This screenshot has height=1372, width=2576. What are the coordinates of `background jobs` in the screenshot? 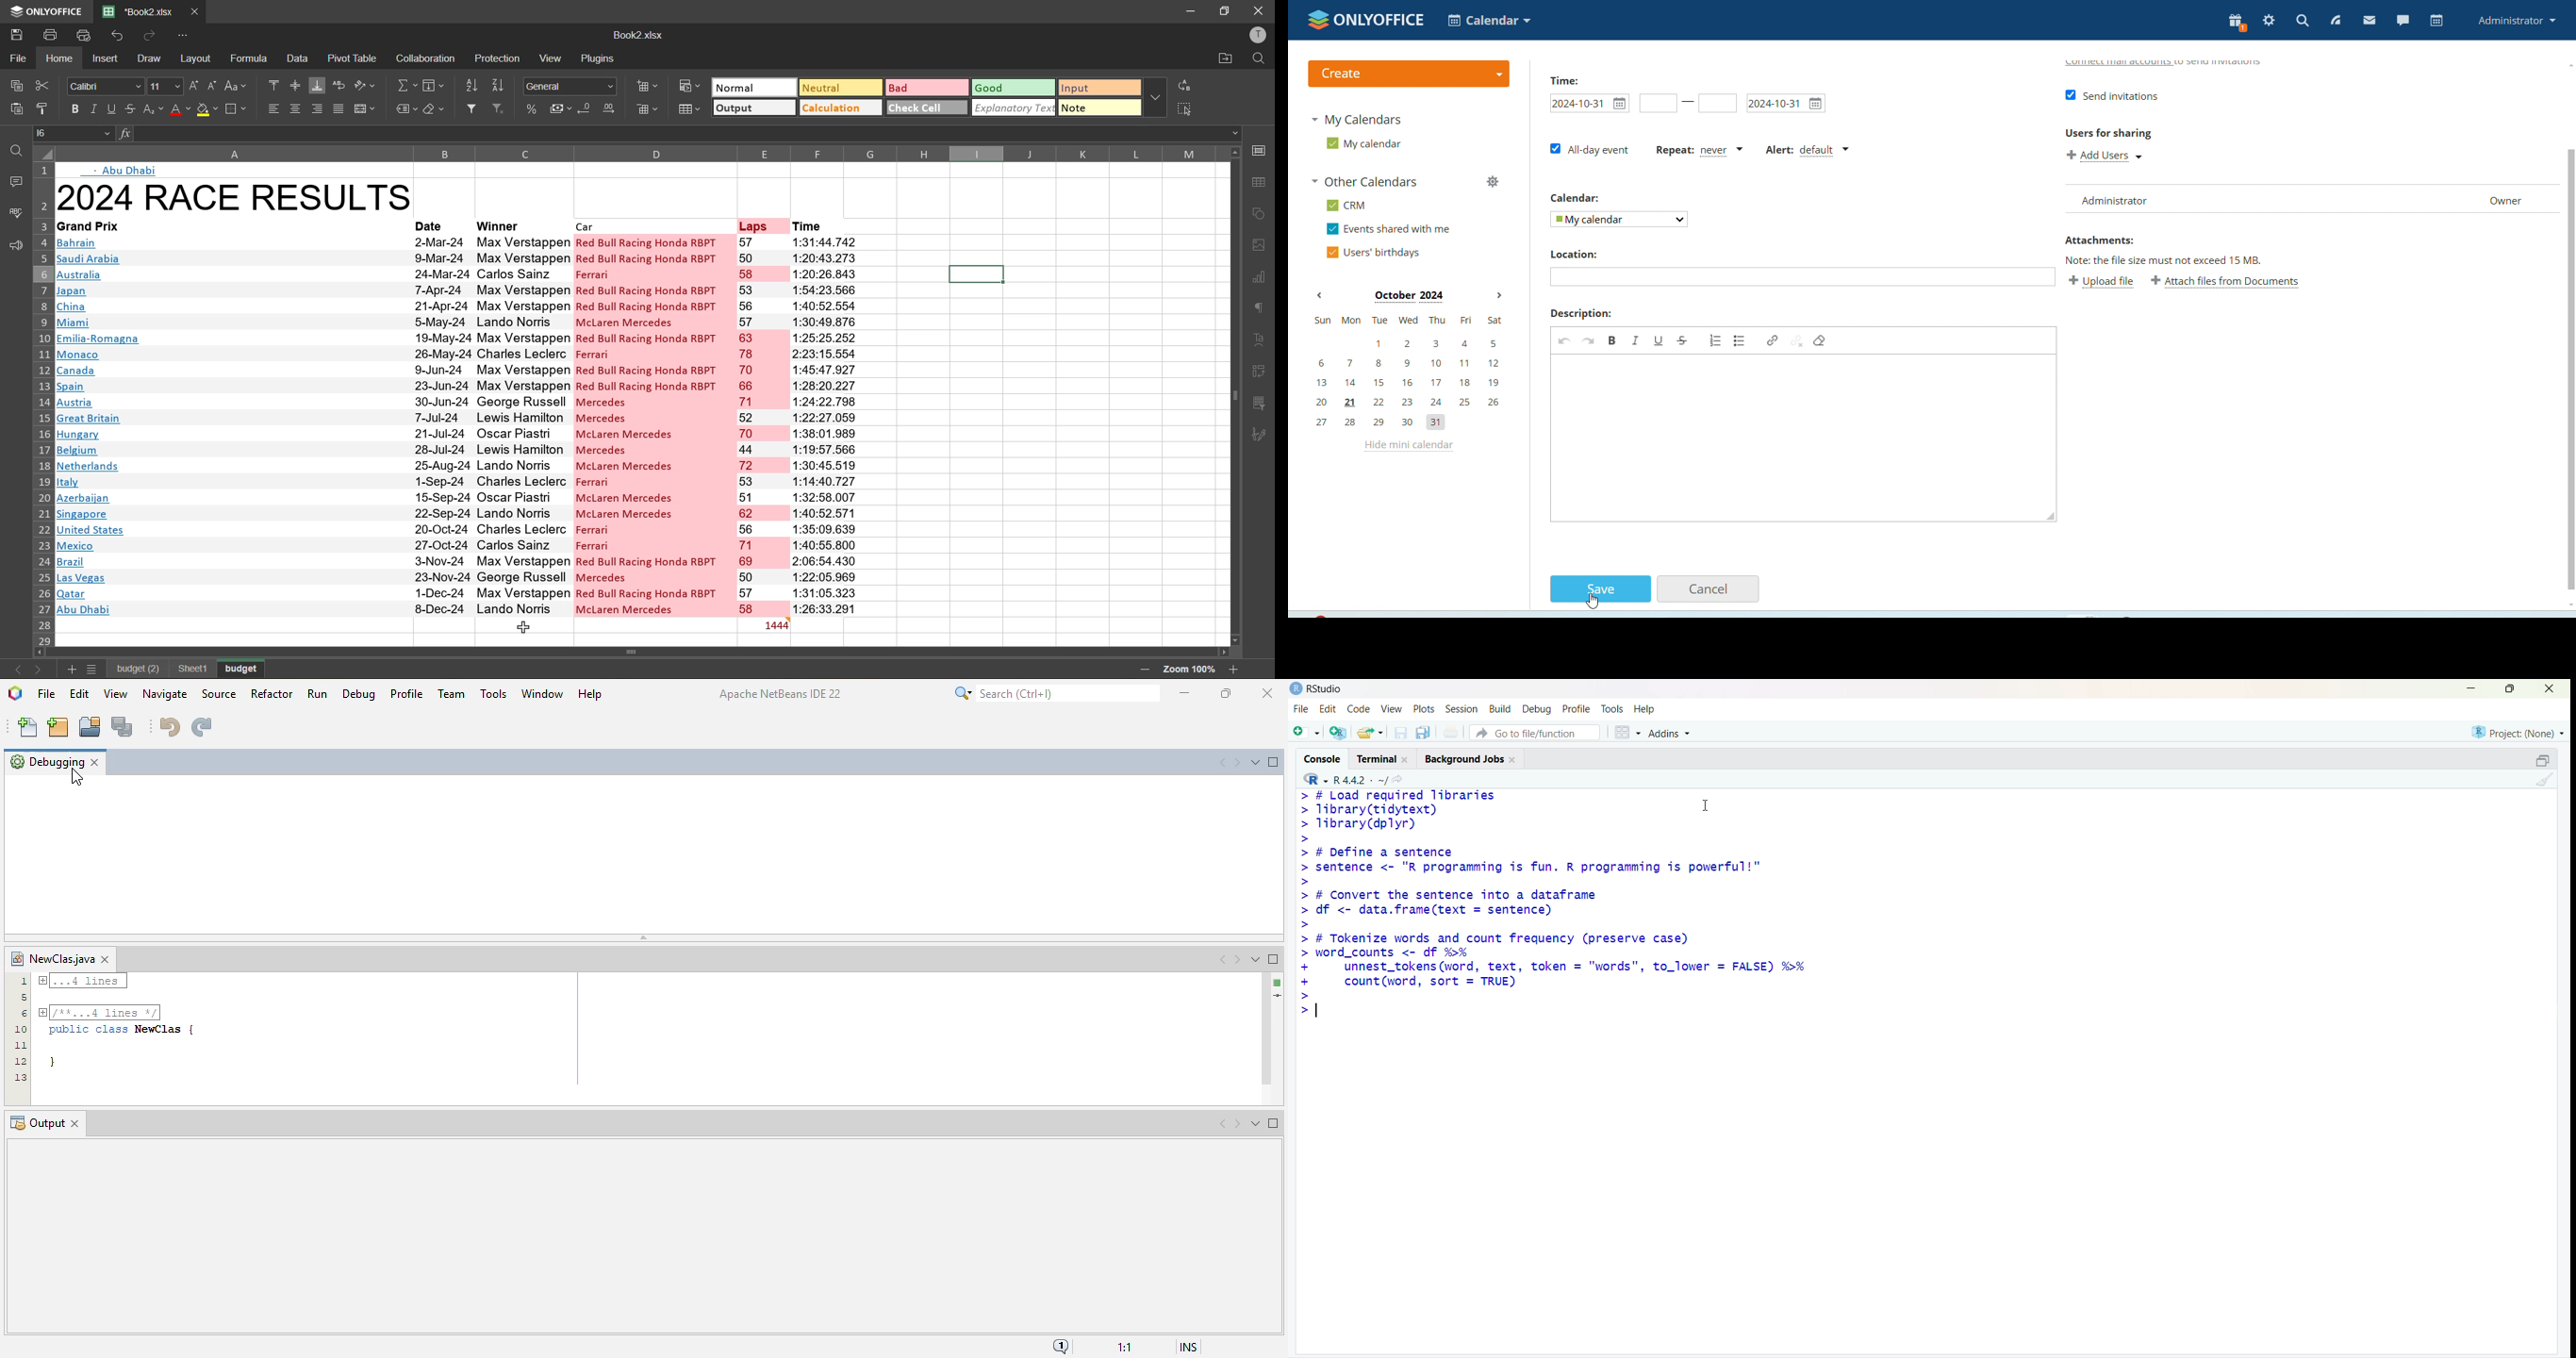 It's located at (1471, 760).